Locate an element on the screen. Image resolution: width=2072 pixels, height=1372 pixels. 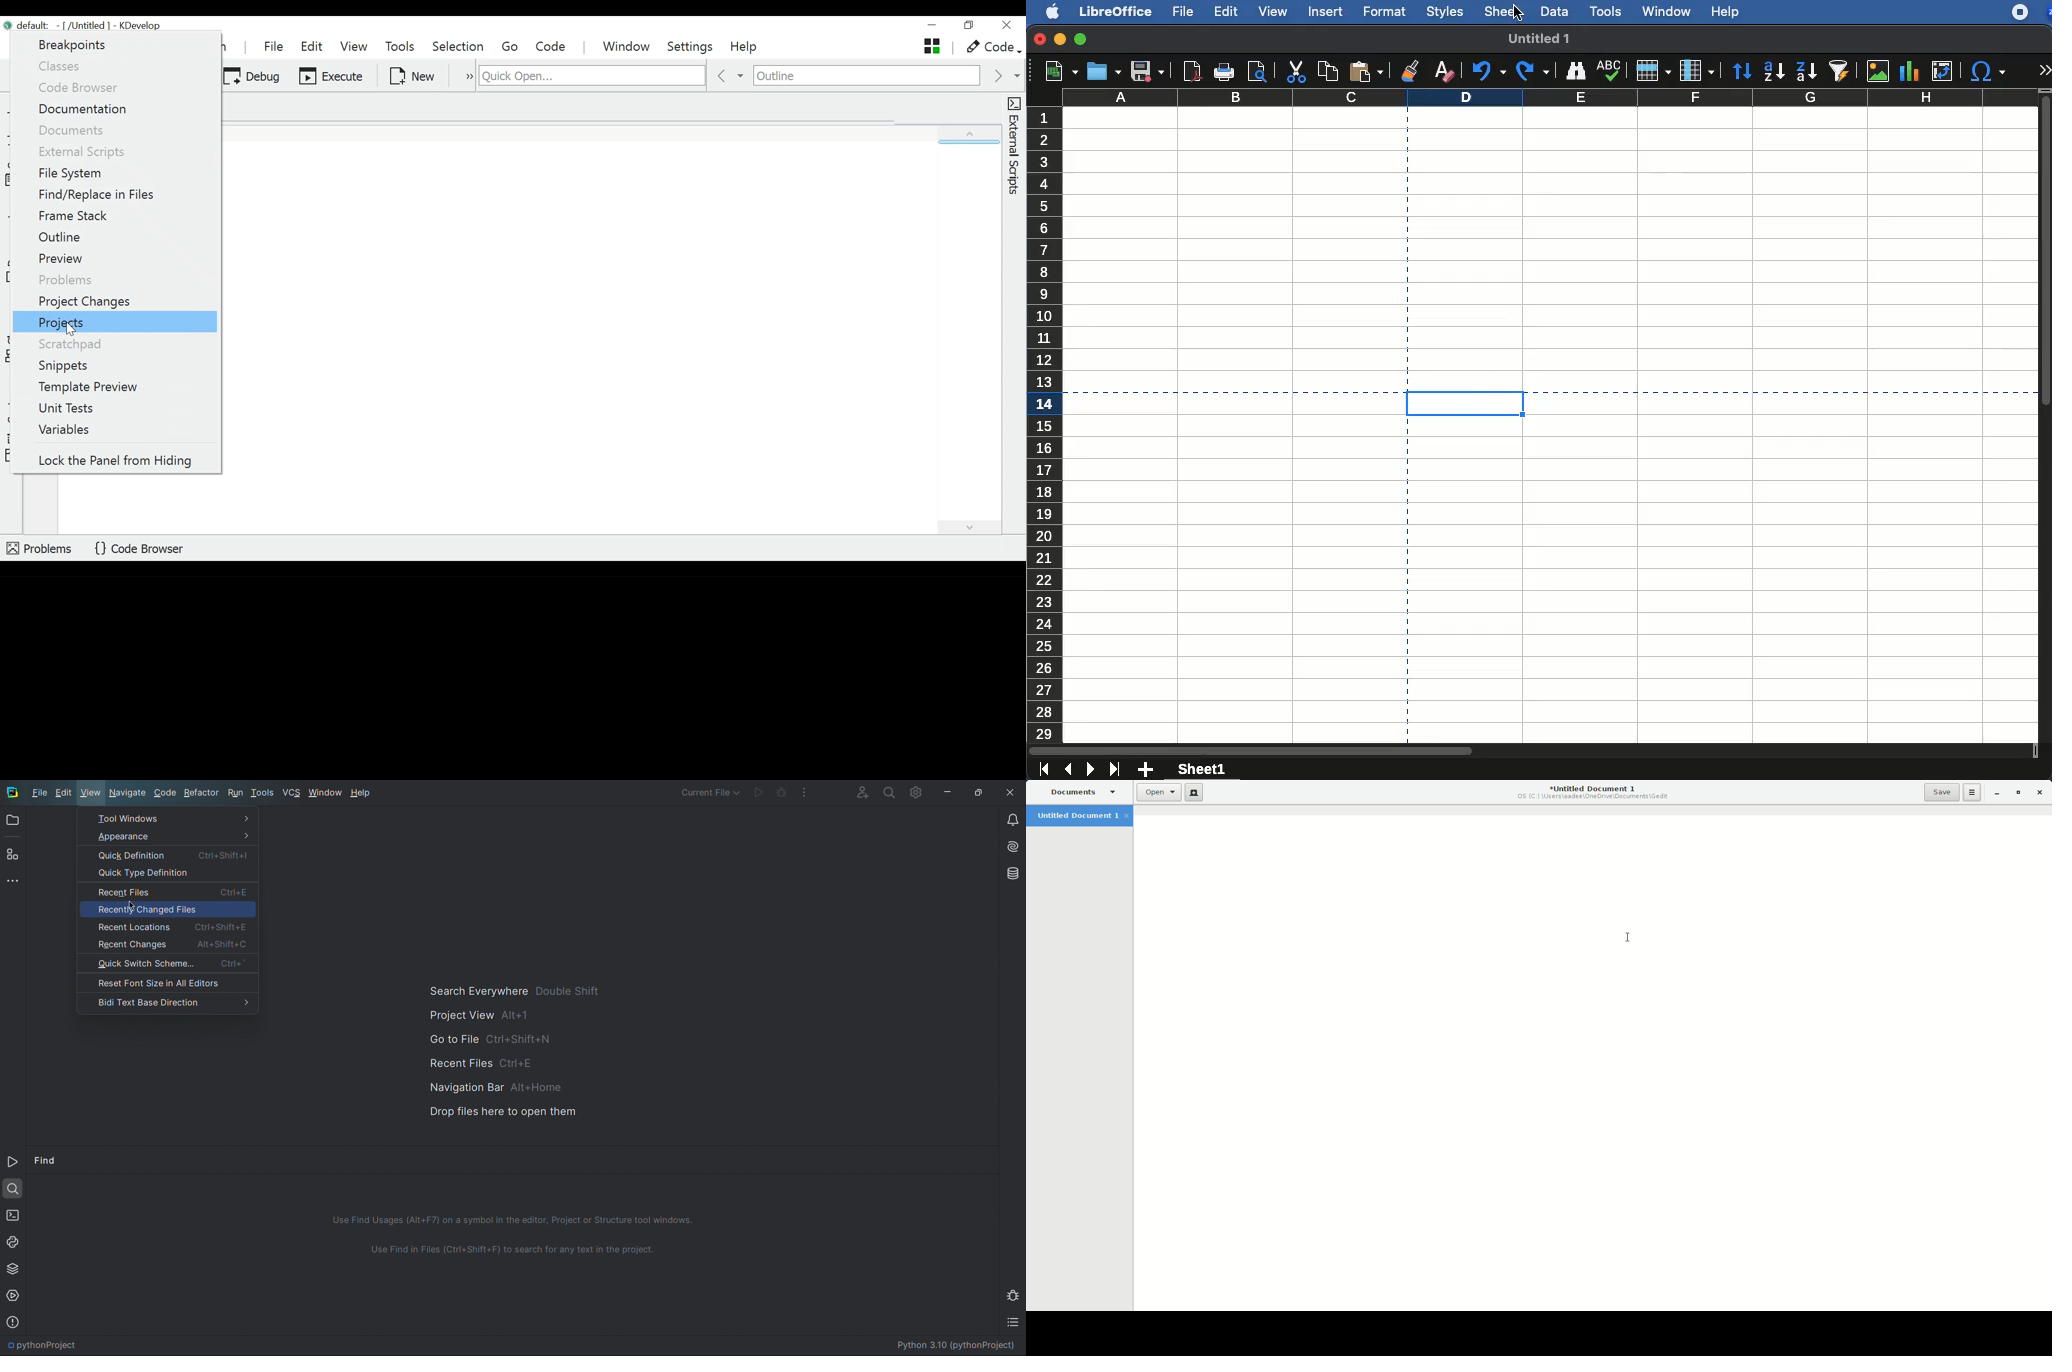
More is located at coordinates (804, 791).